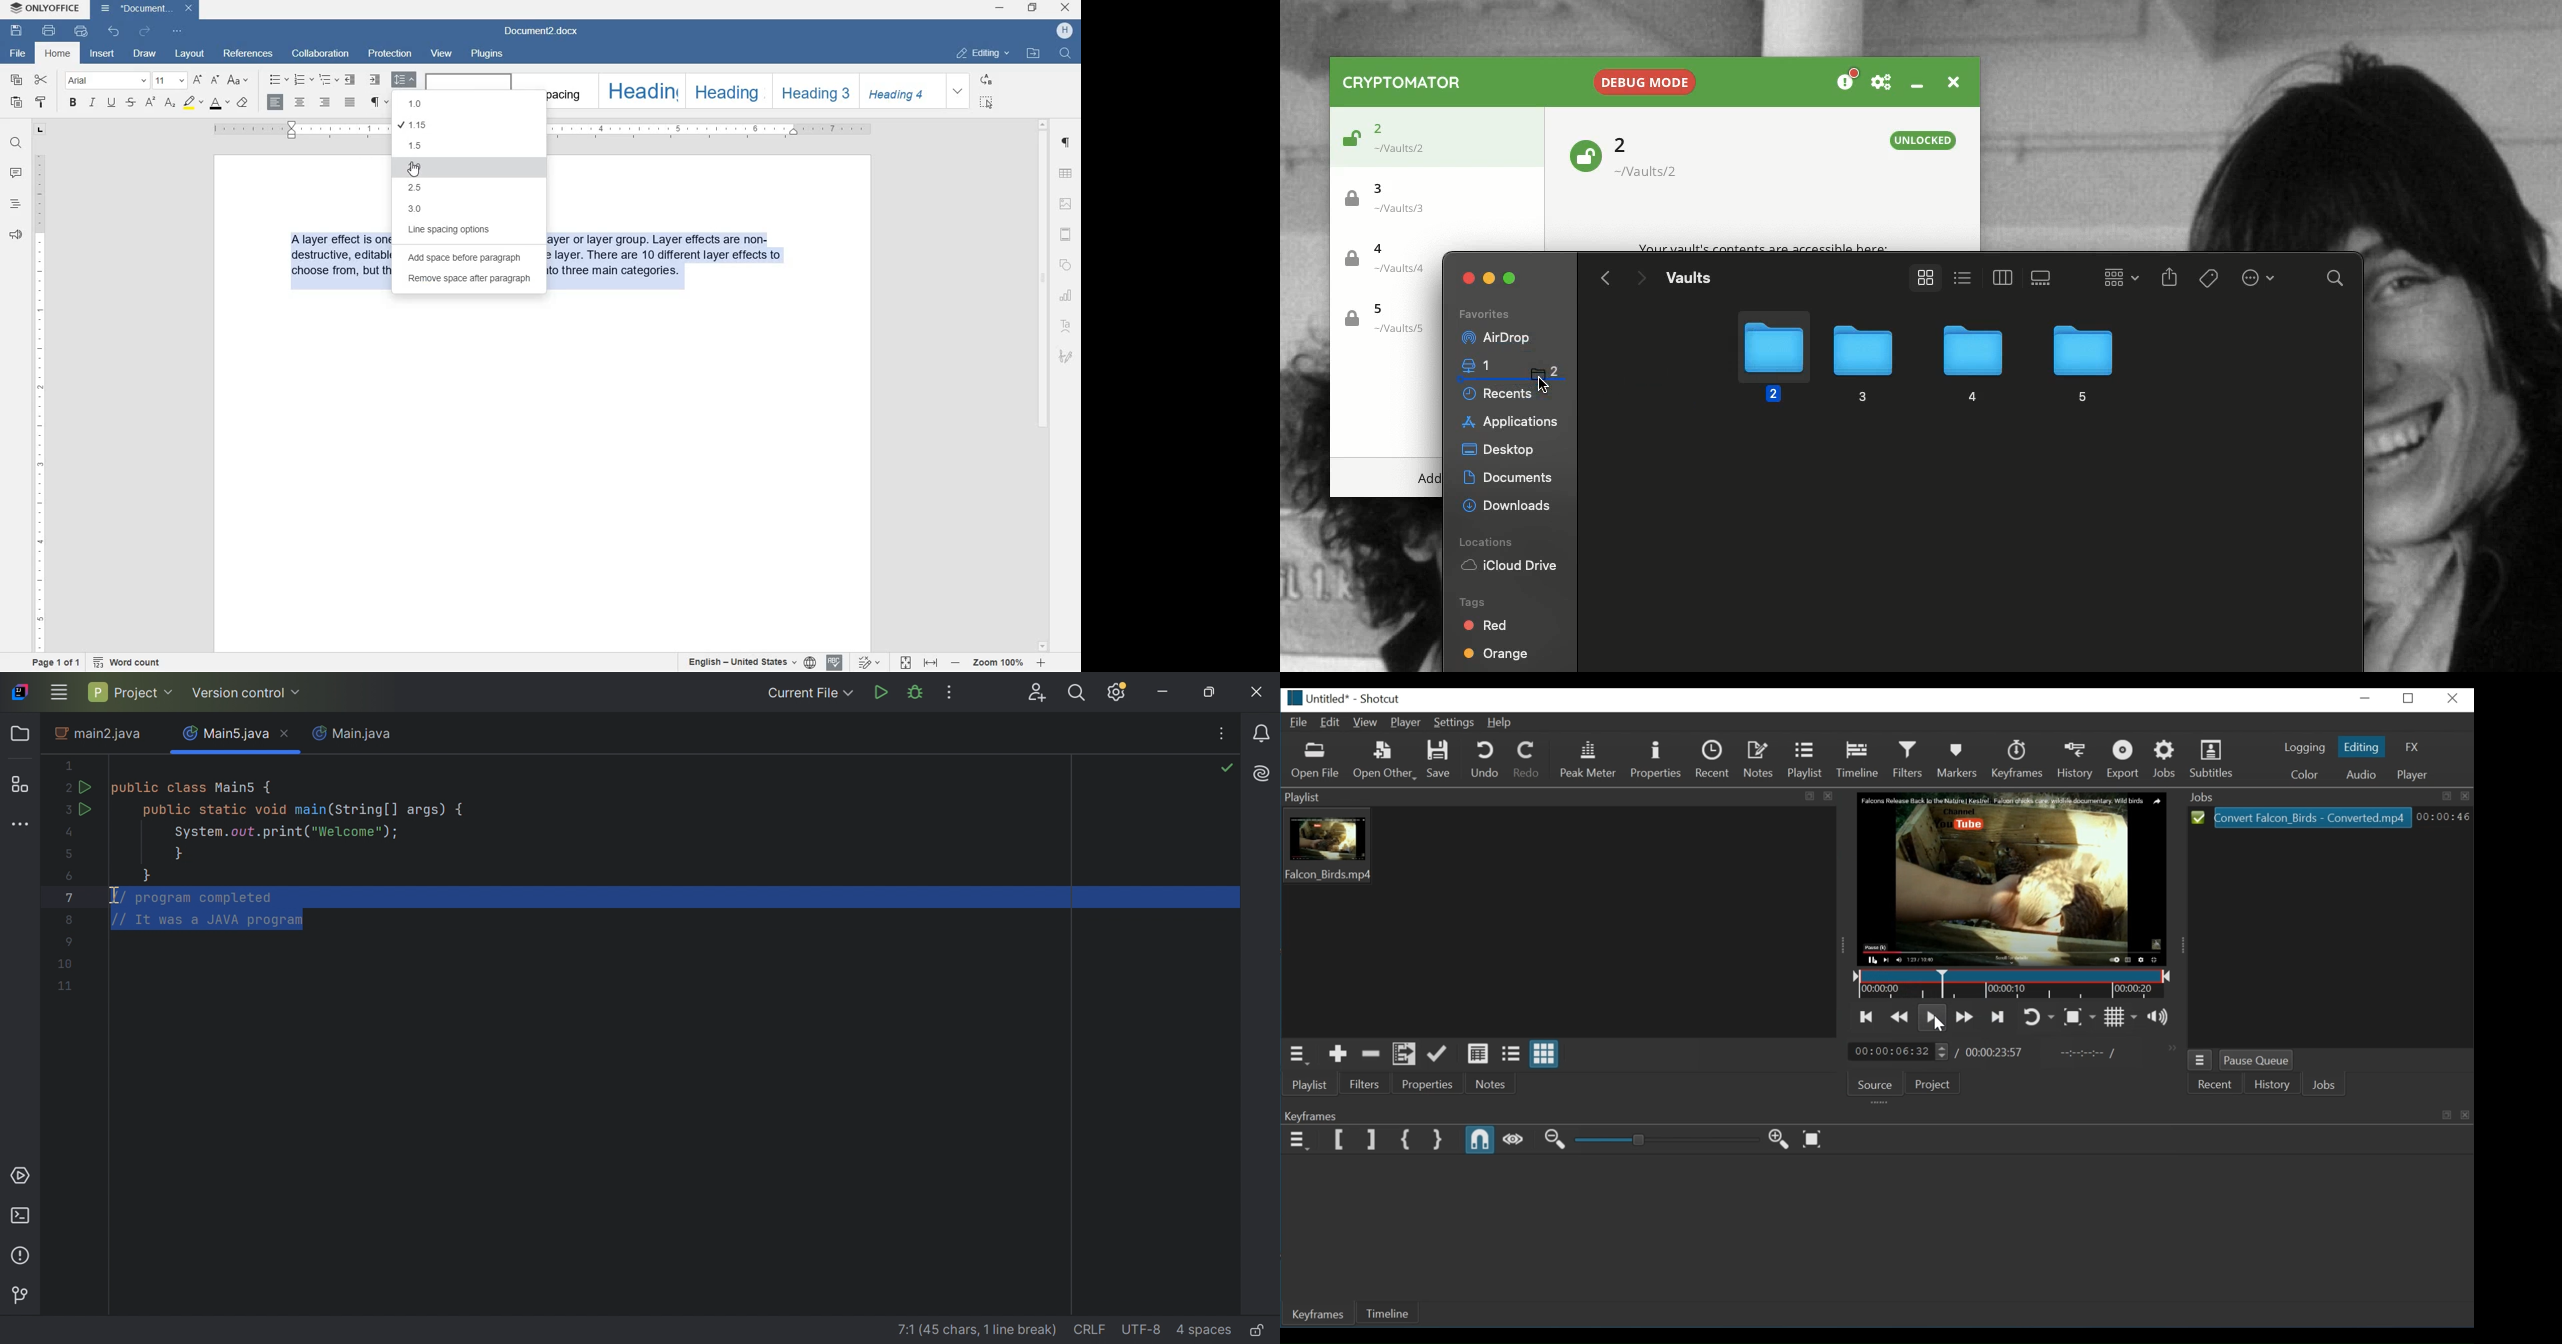 This screenshot has height=1344, width=2576. What do you see at coordinates (2216, 1084) in the screenshot?
I see `Recent` at bounding box center [2216, 1084].